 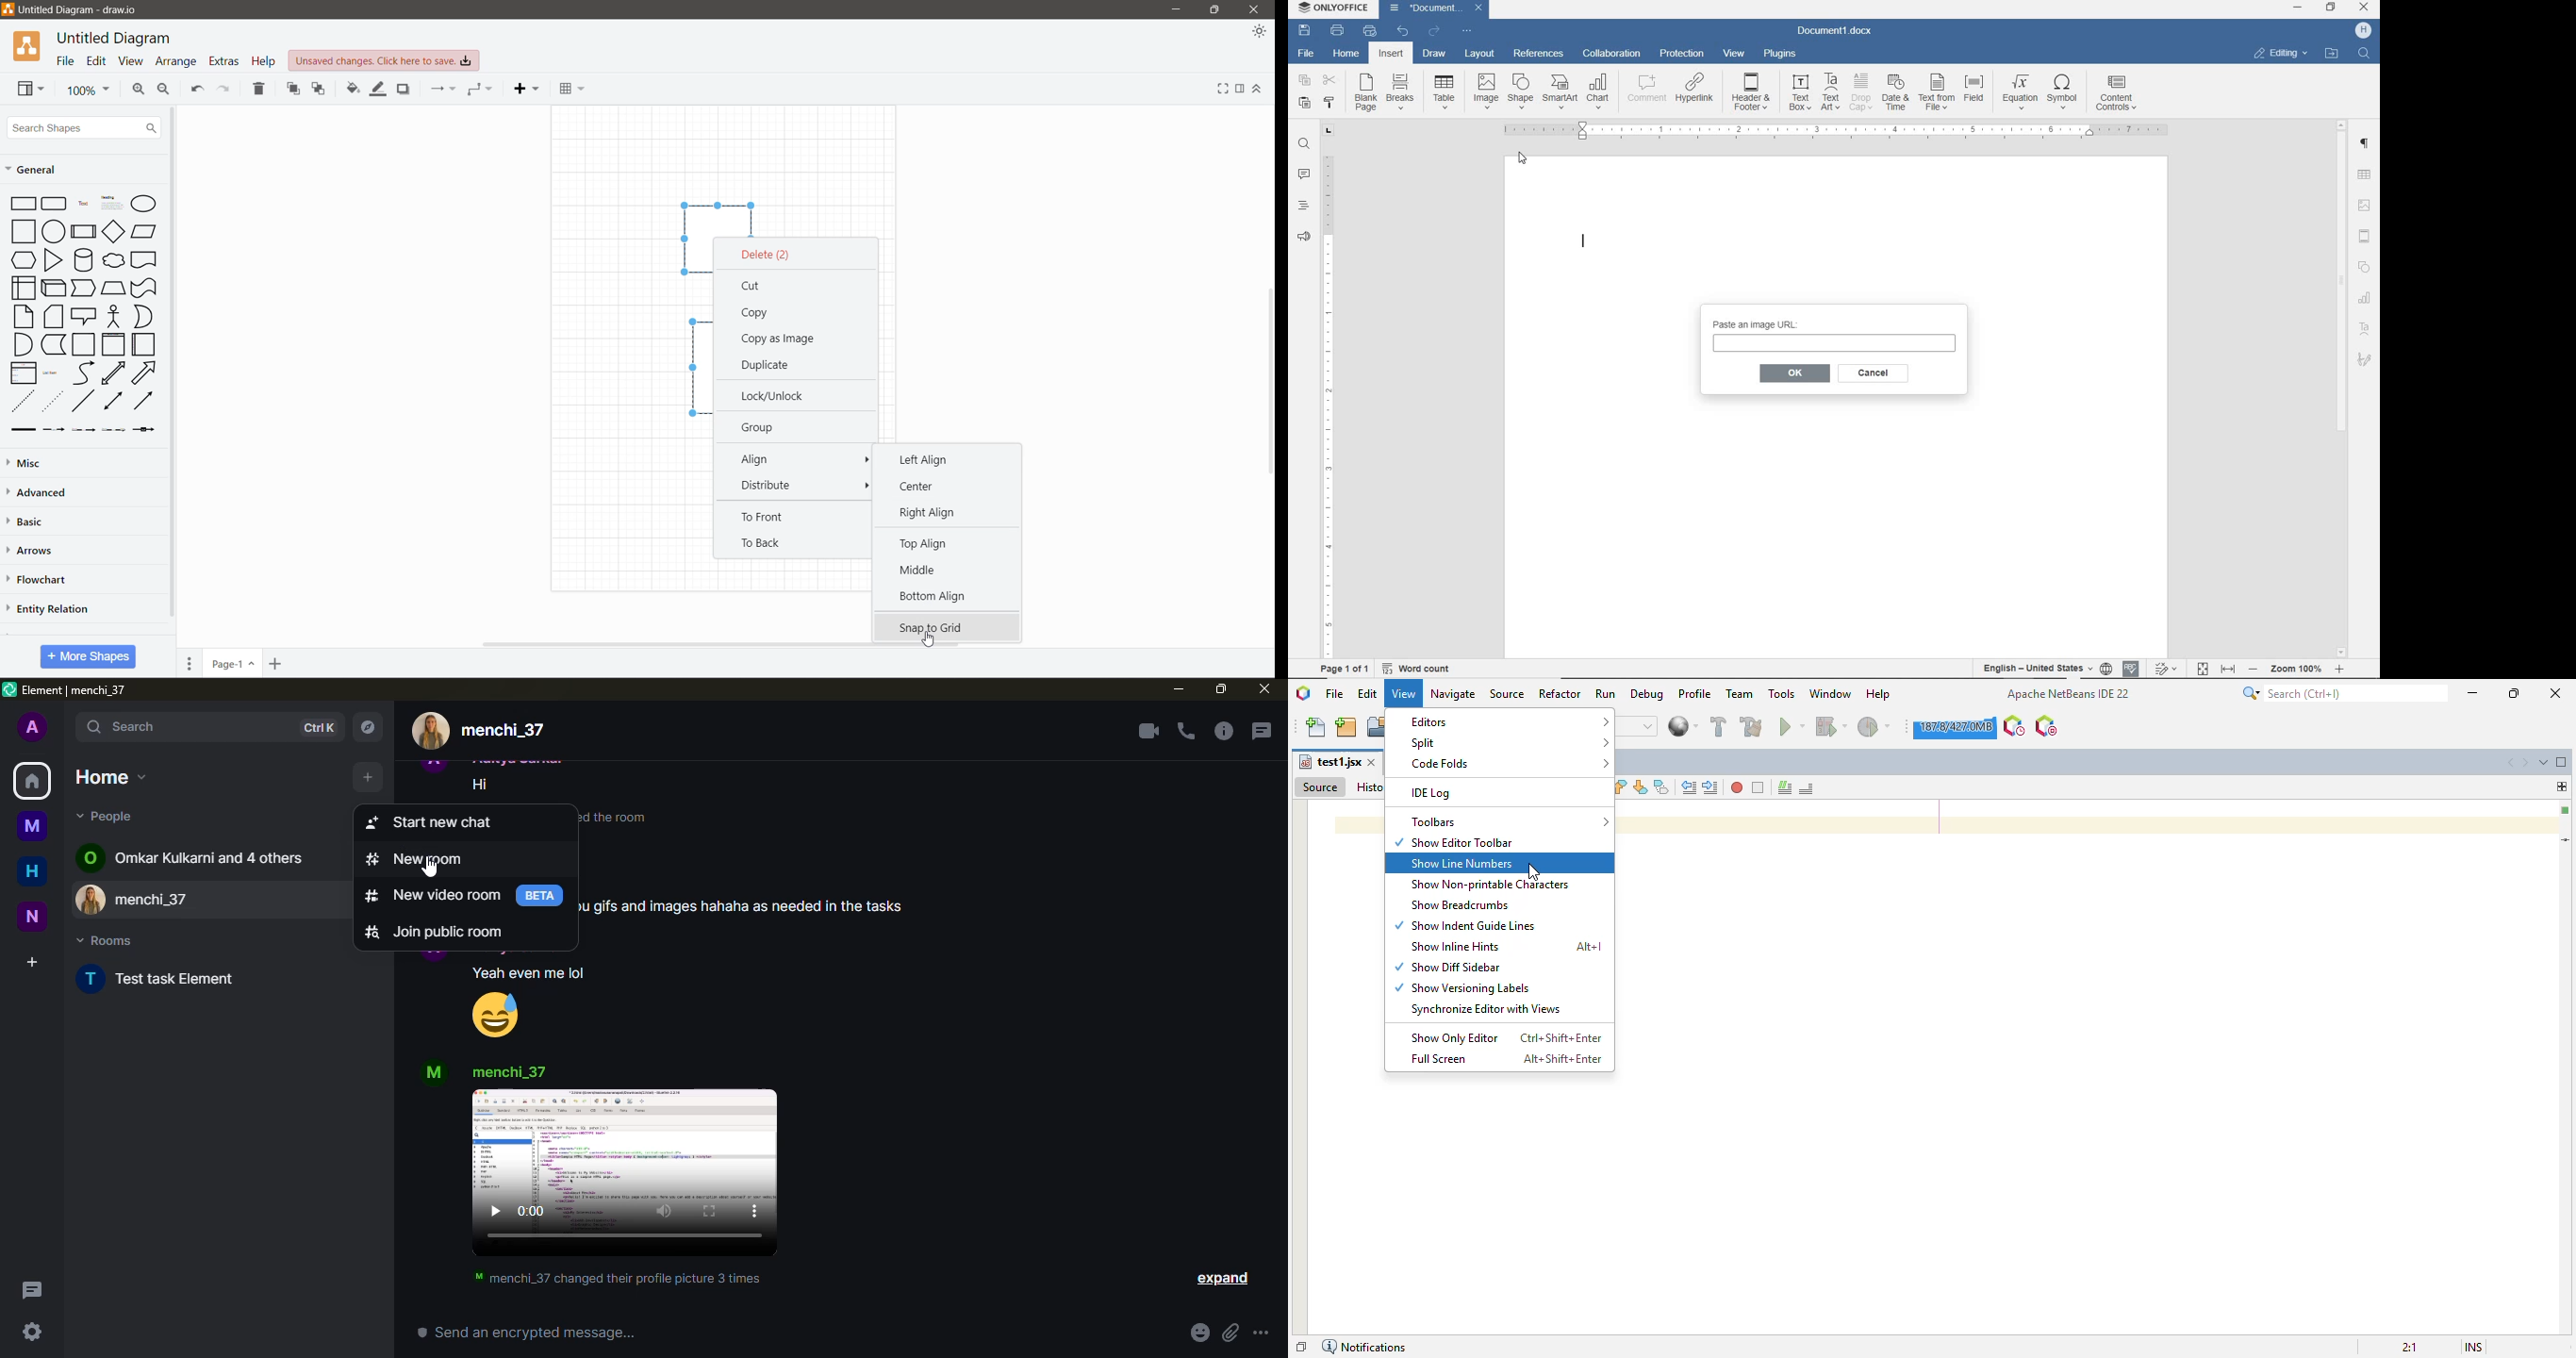 I want to click on View, so click(x=31, y=88).